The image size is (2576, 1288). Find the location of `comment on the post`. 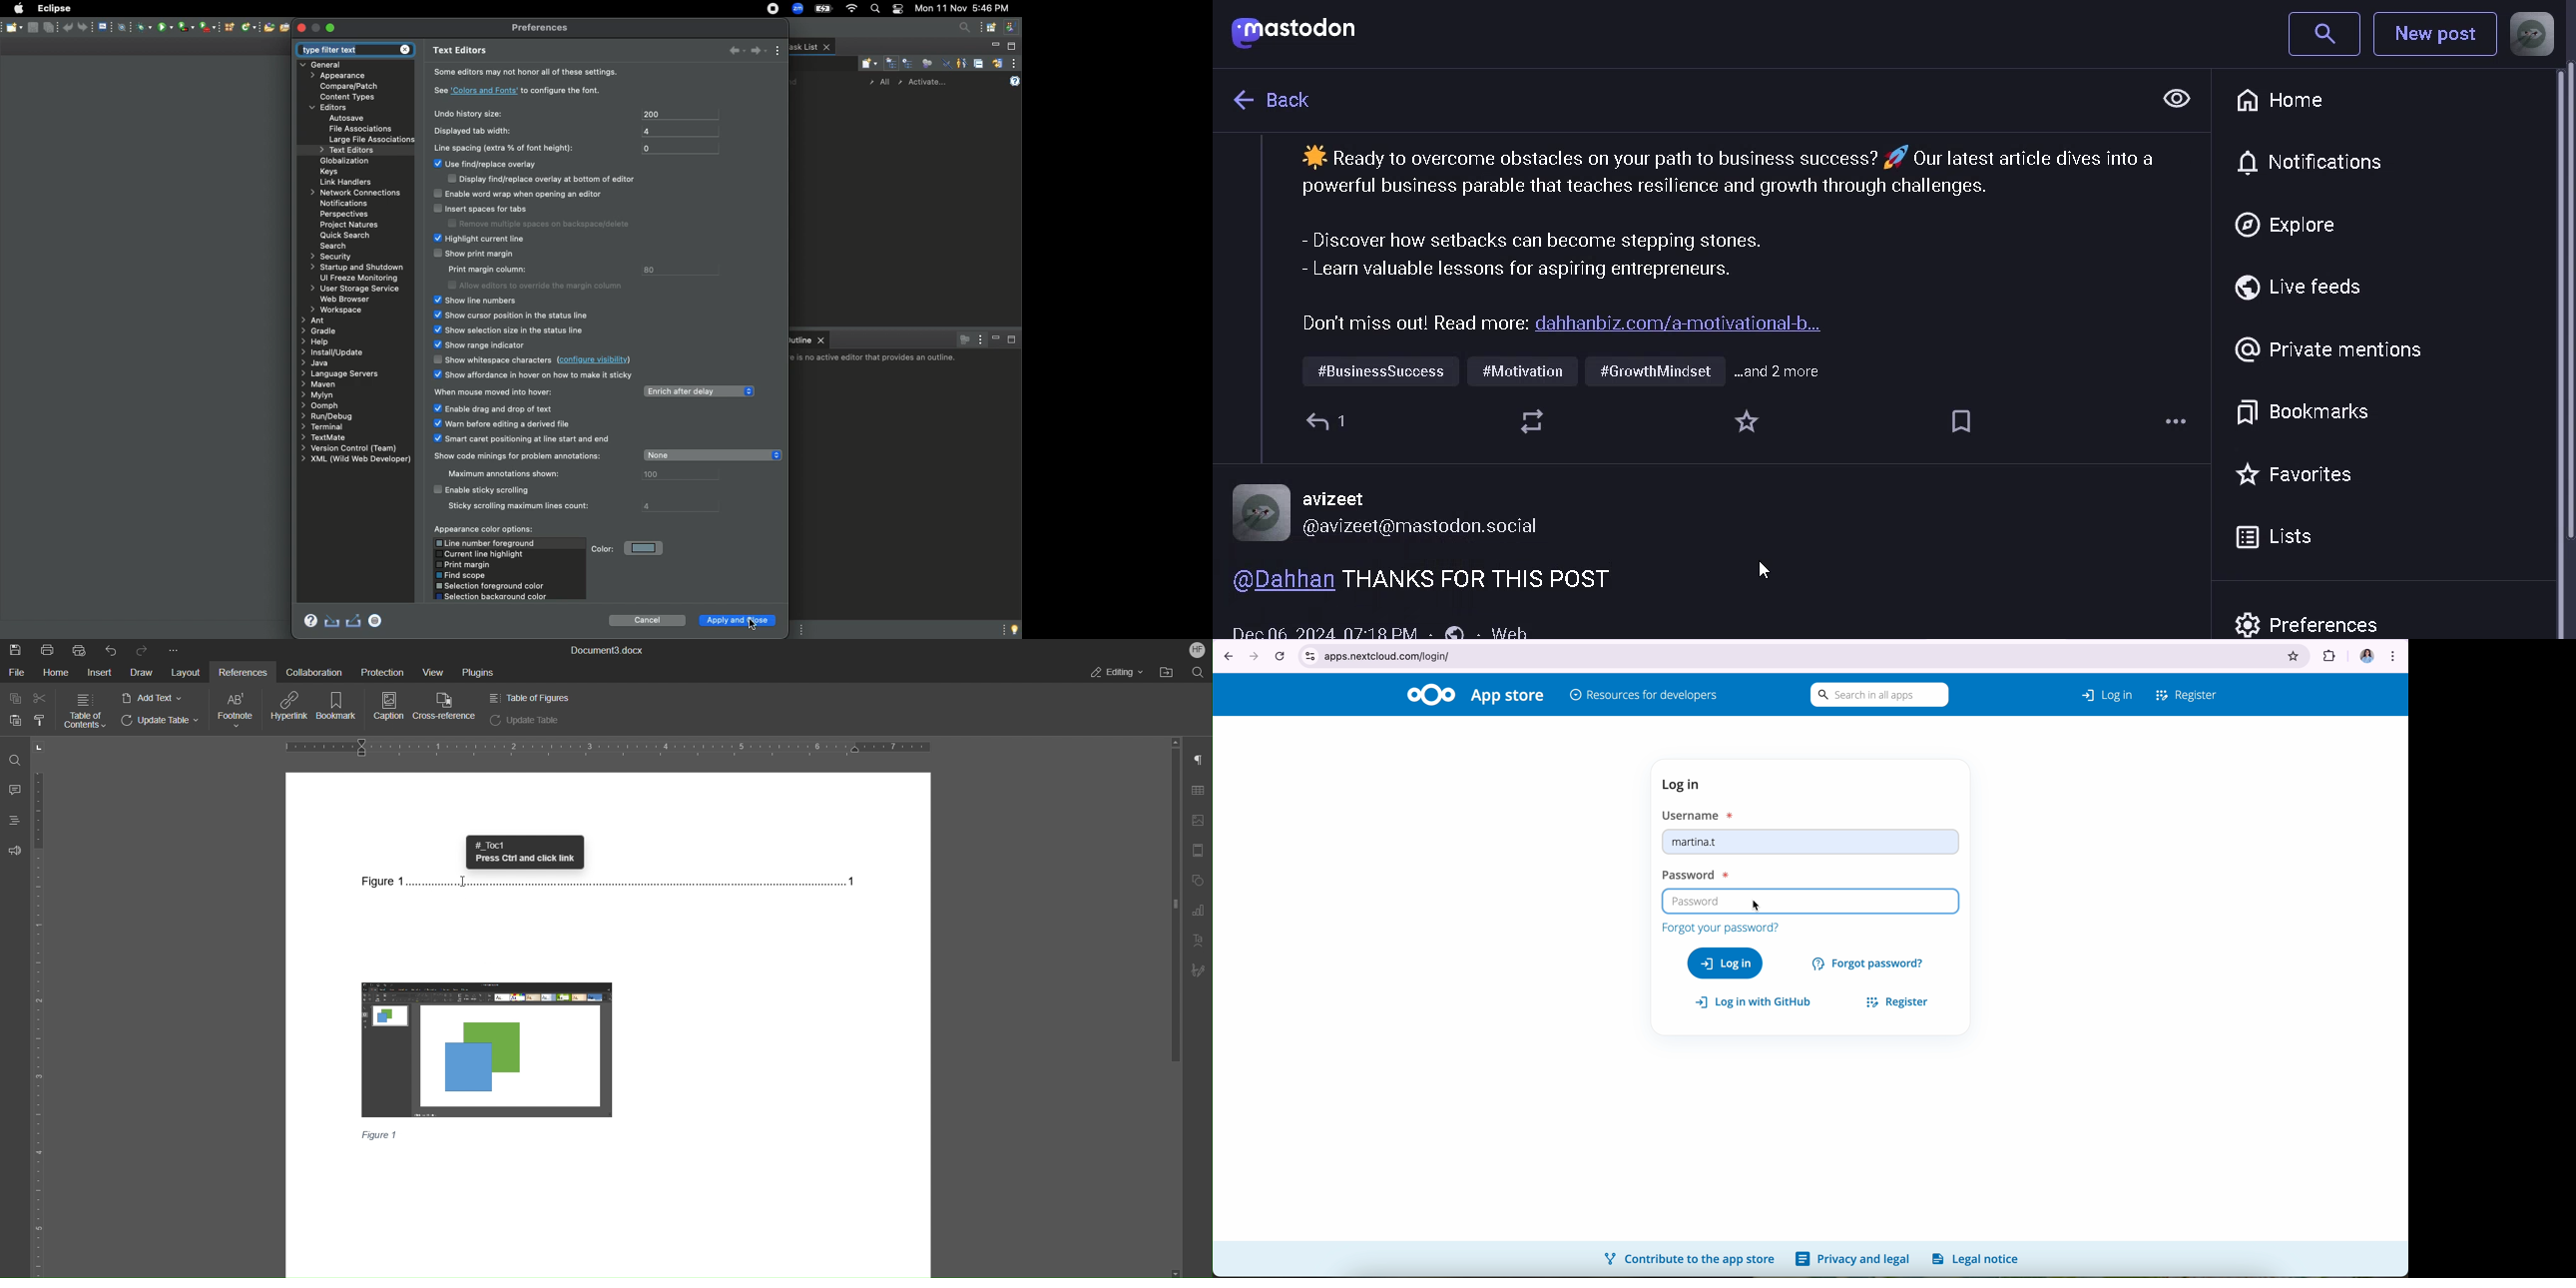

comment on the post is located at coordinates (1491, 578).